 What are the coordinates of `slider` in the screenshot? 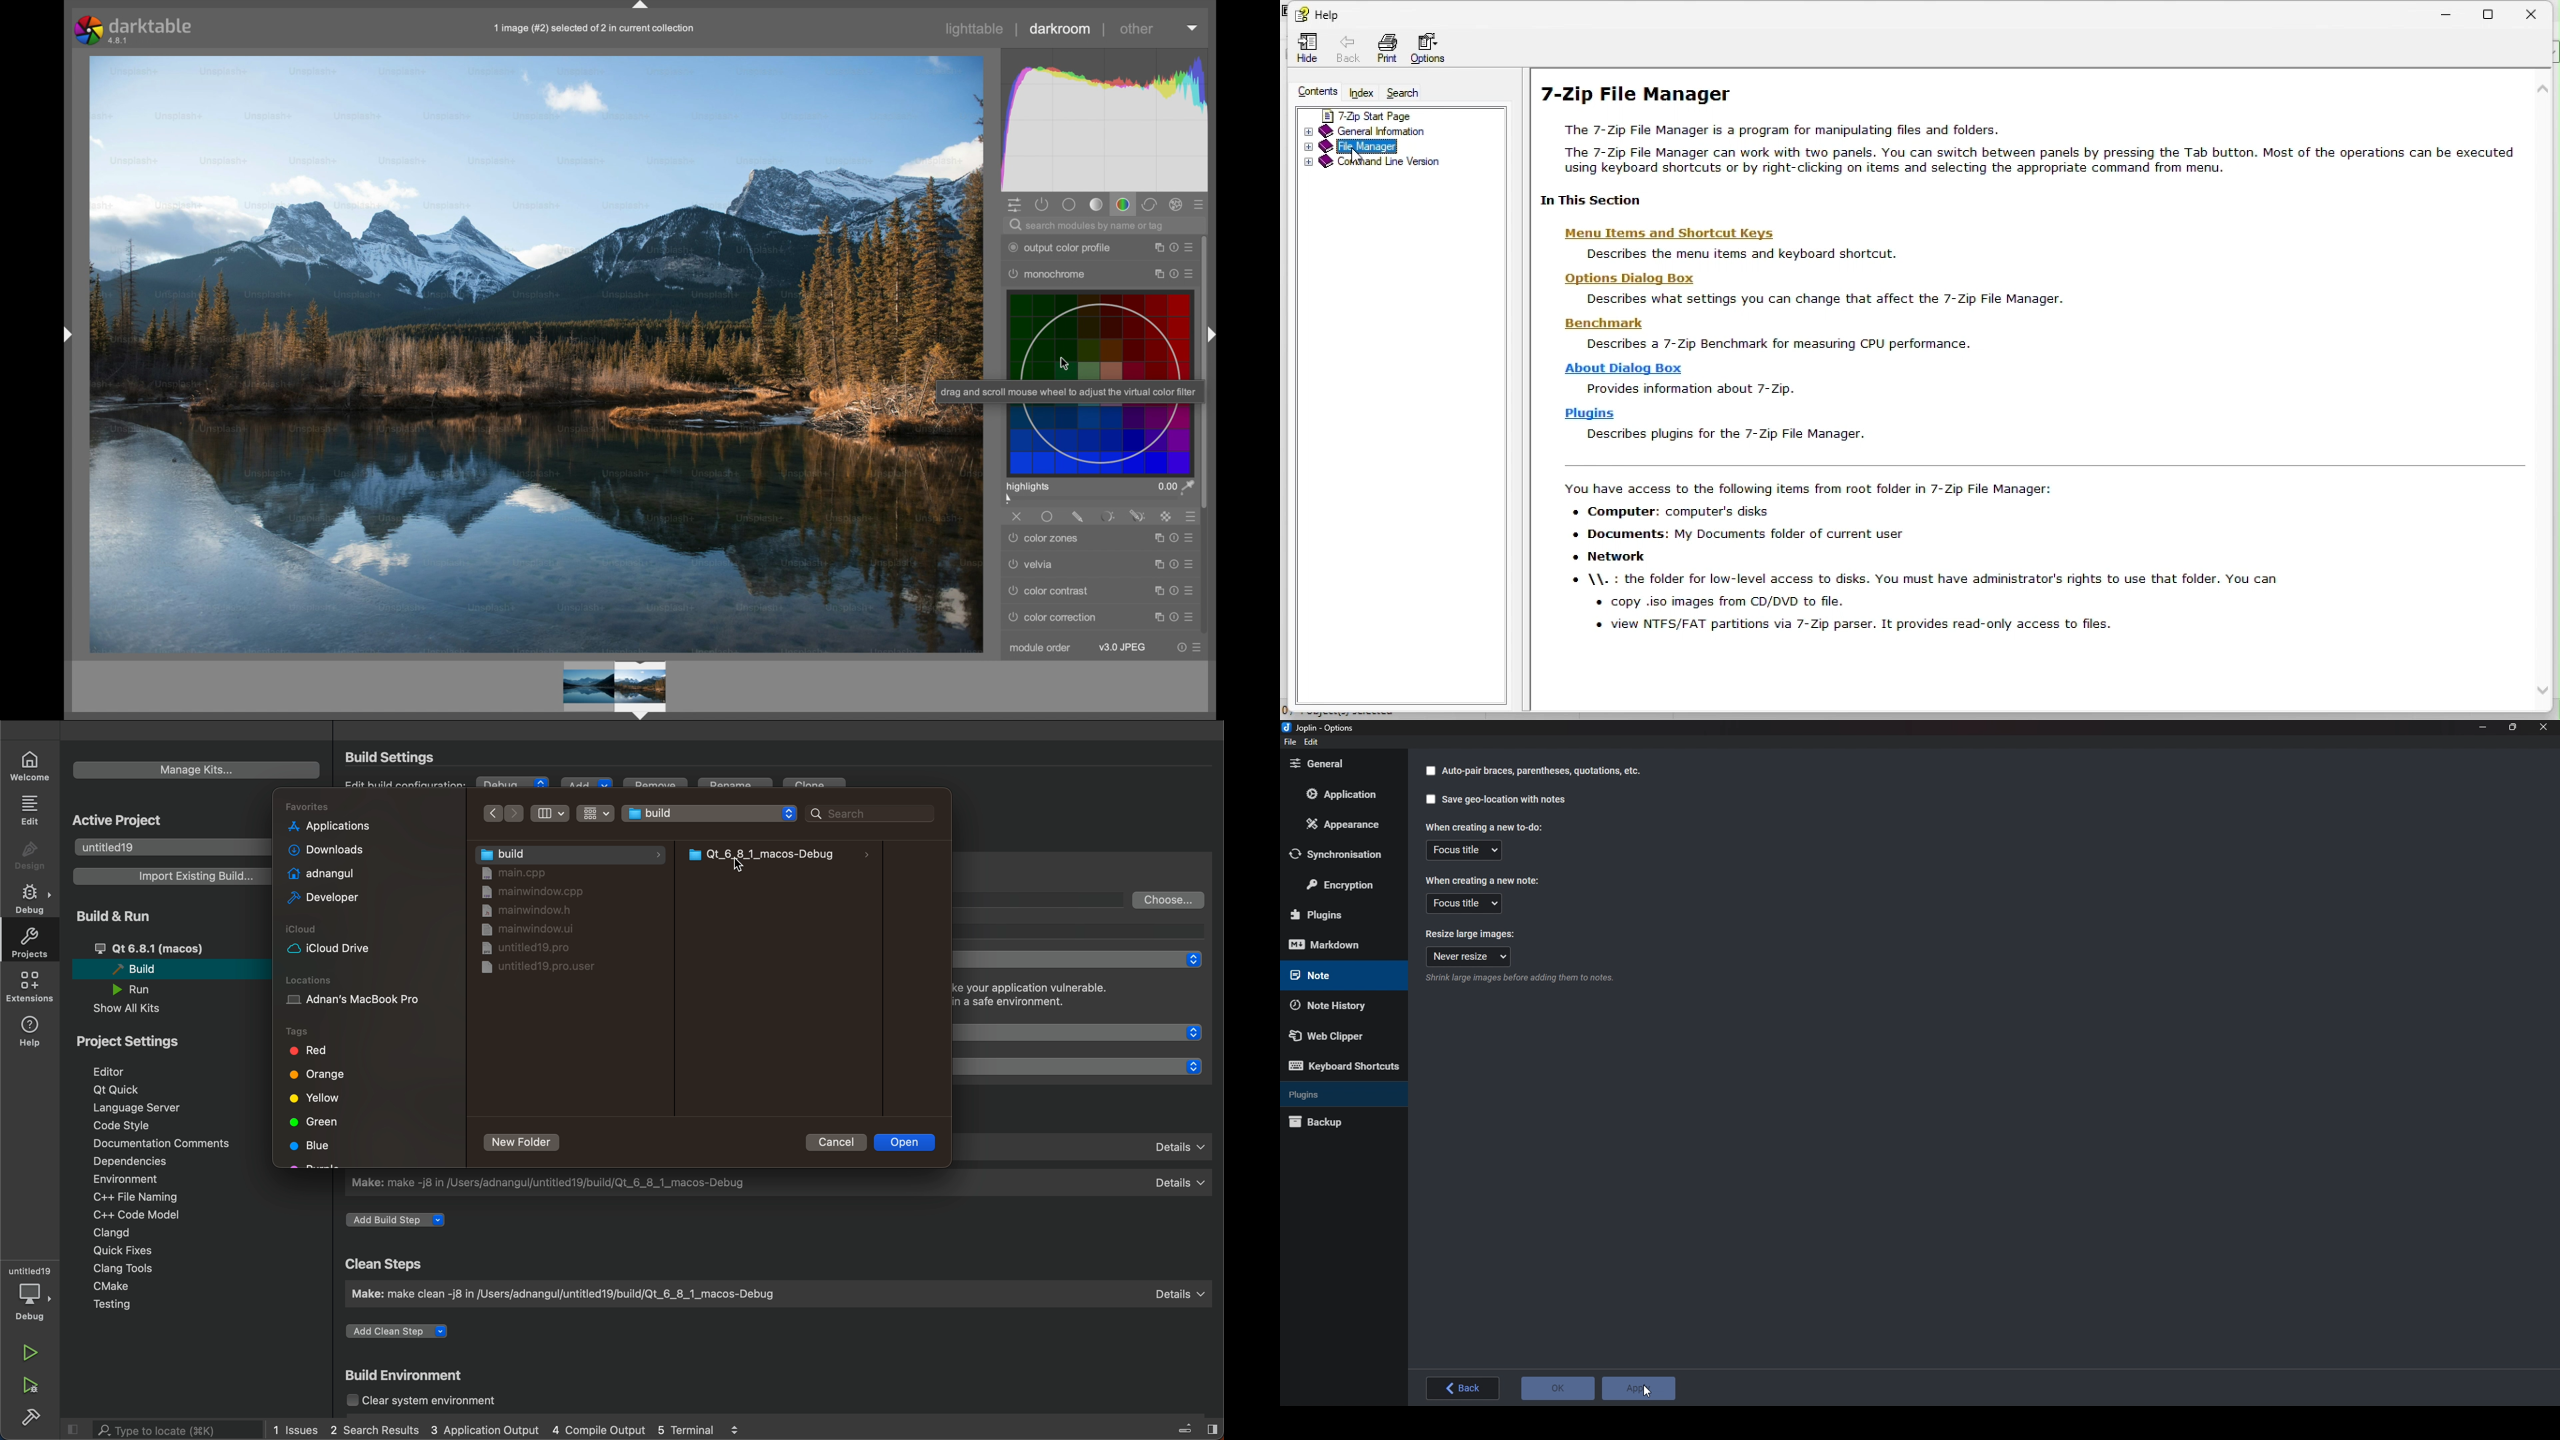 It's located at (1099, 499).